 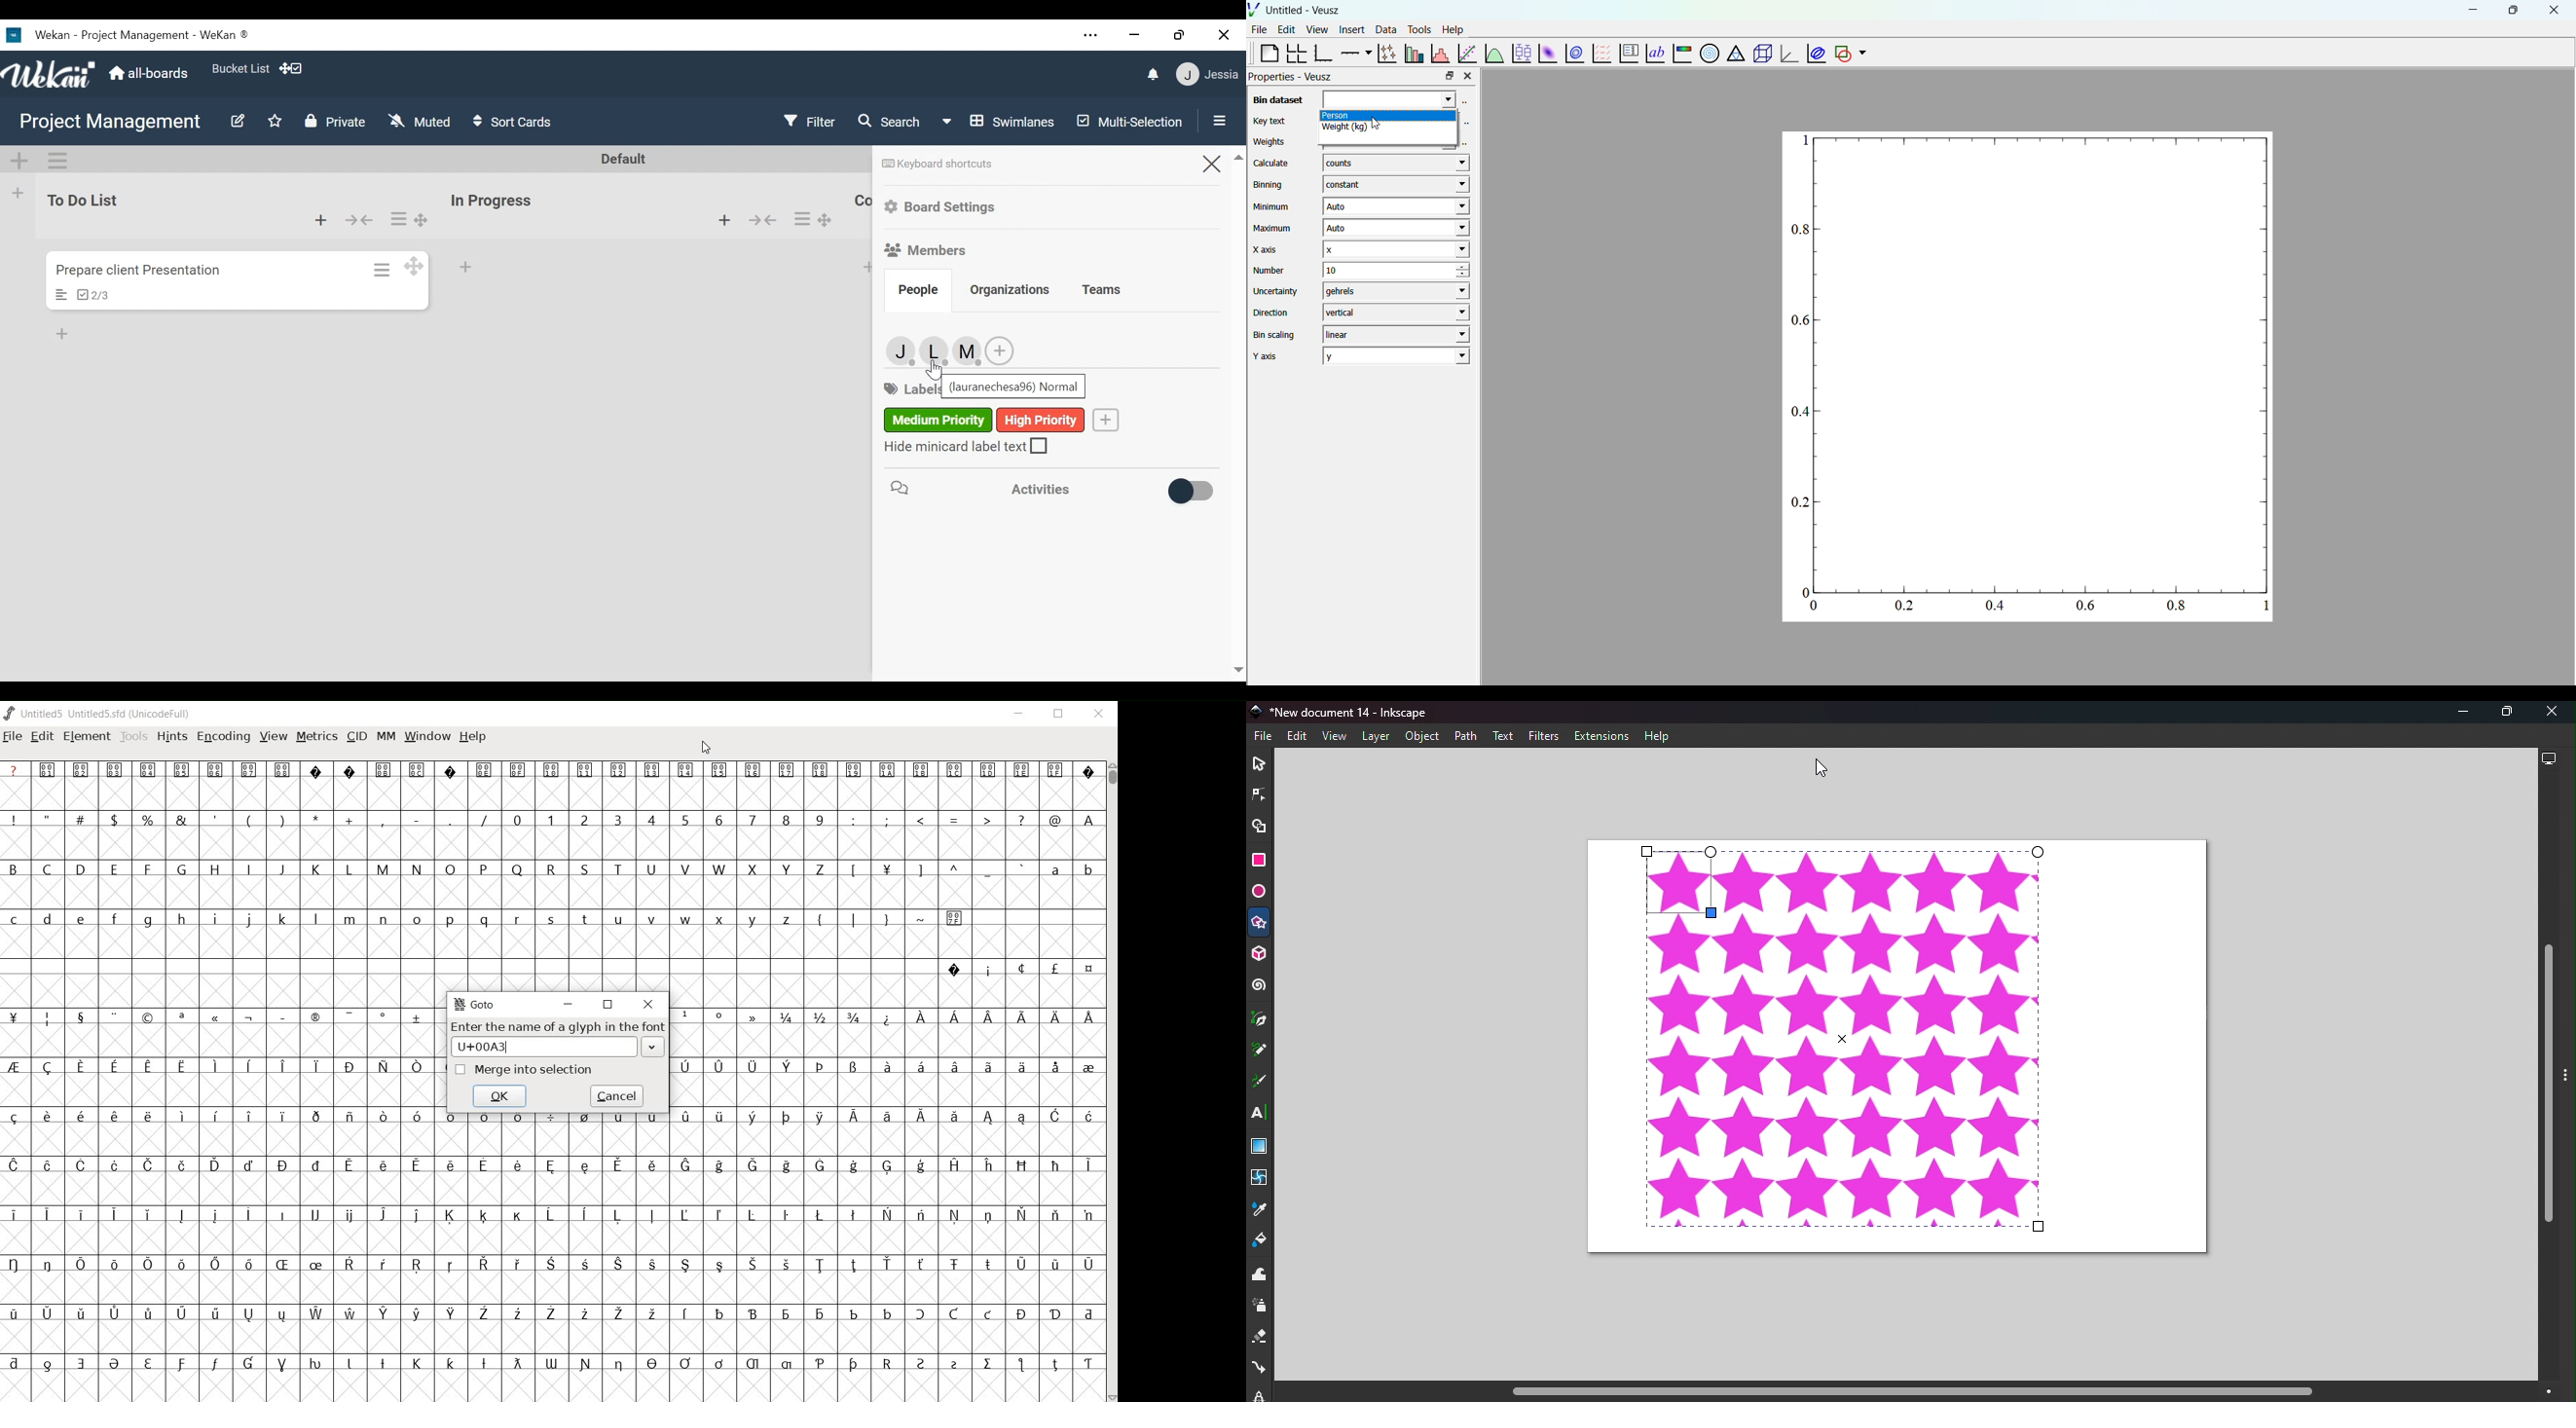 What do you see at coordinates (652, 1364) in the screenshot?
I see `Symbol` at bounding box center [652, 1364].